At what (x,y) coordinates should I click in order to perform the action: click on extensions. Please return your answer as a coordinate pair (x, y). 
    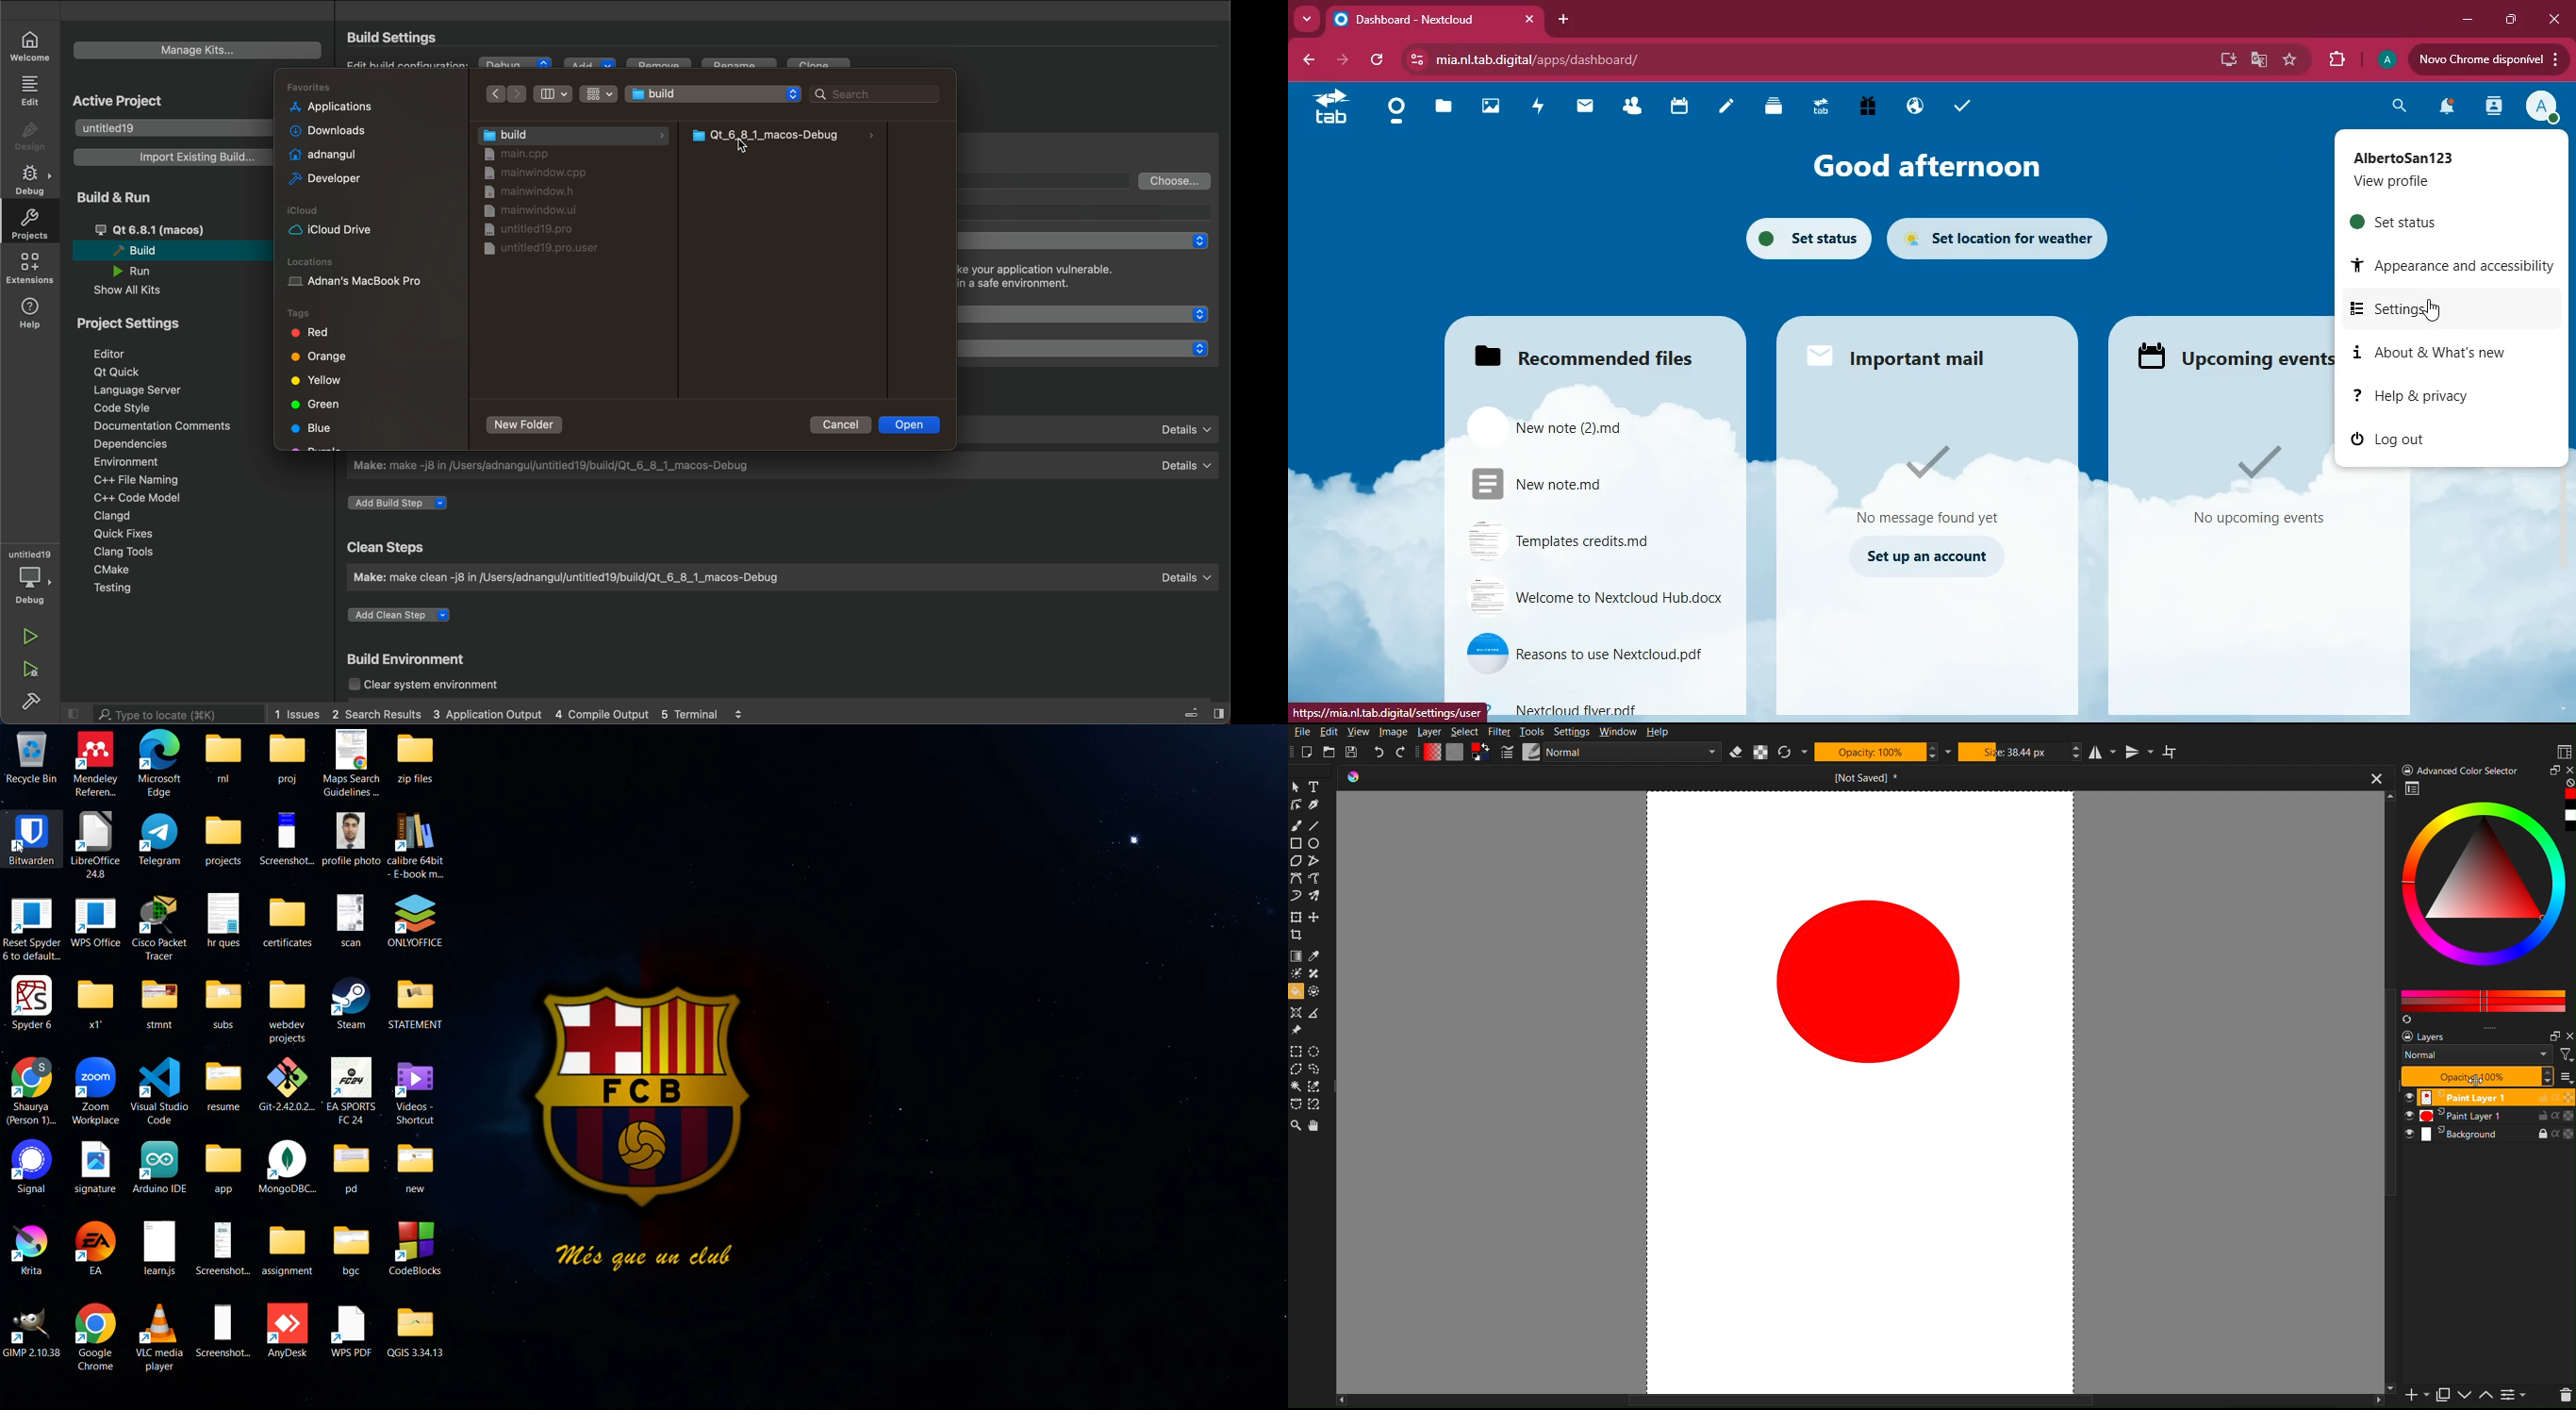
    Looking at the image, I should click on (2337, 60).